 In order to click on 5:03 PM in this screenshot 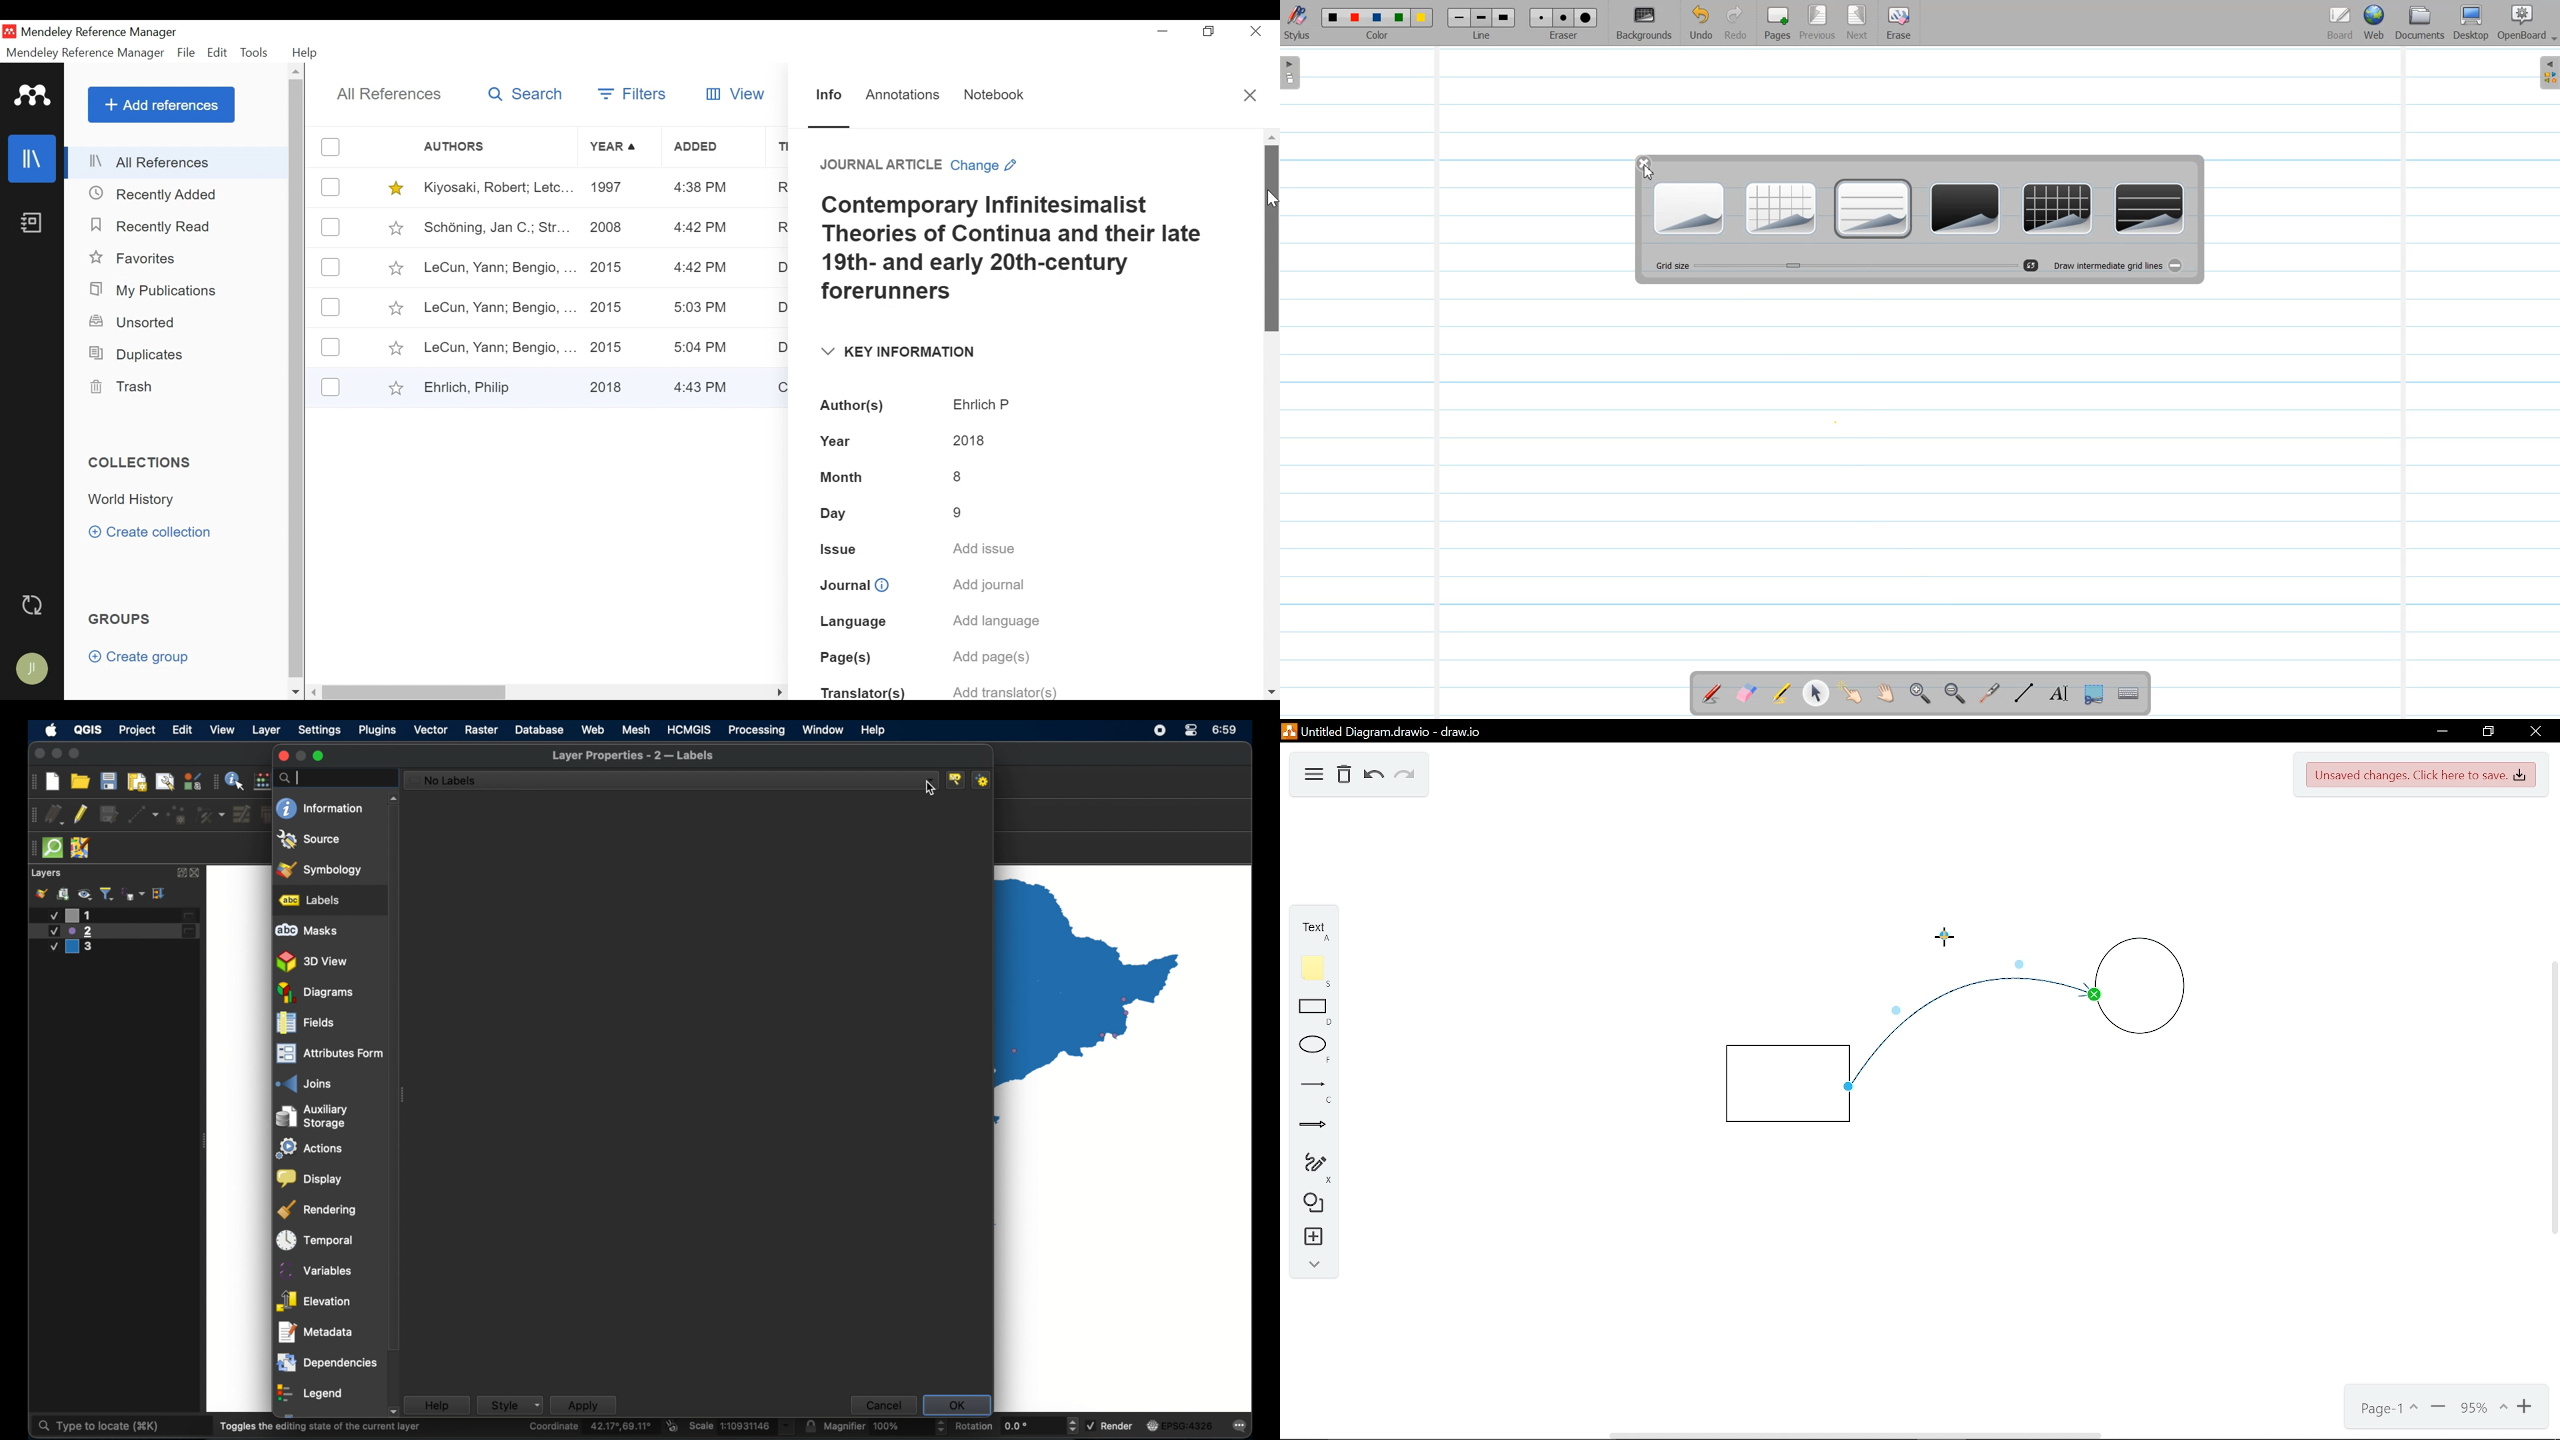, I will do `click(702, 309)`.